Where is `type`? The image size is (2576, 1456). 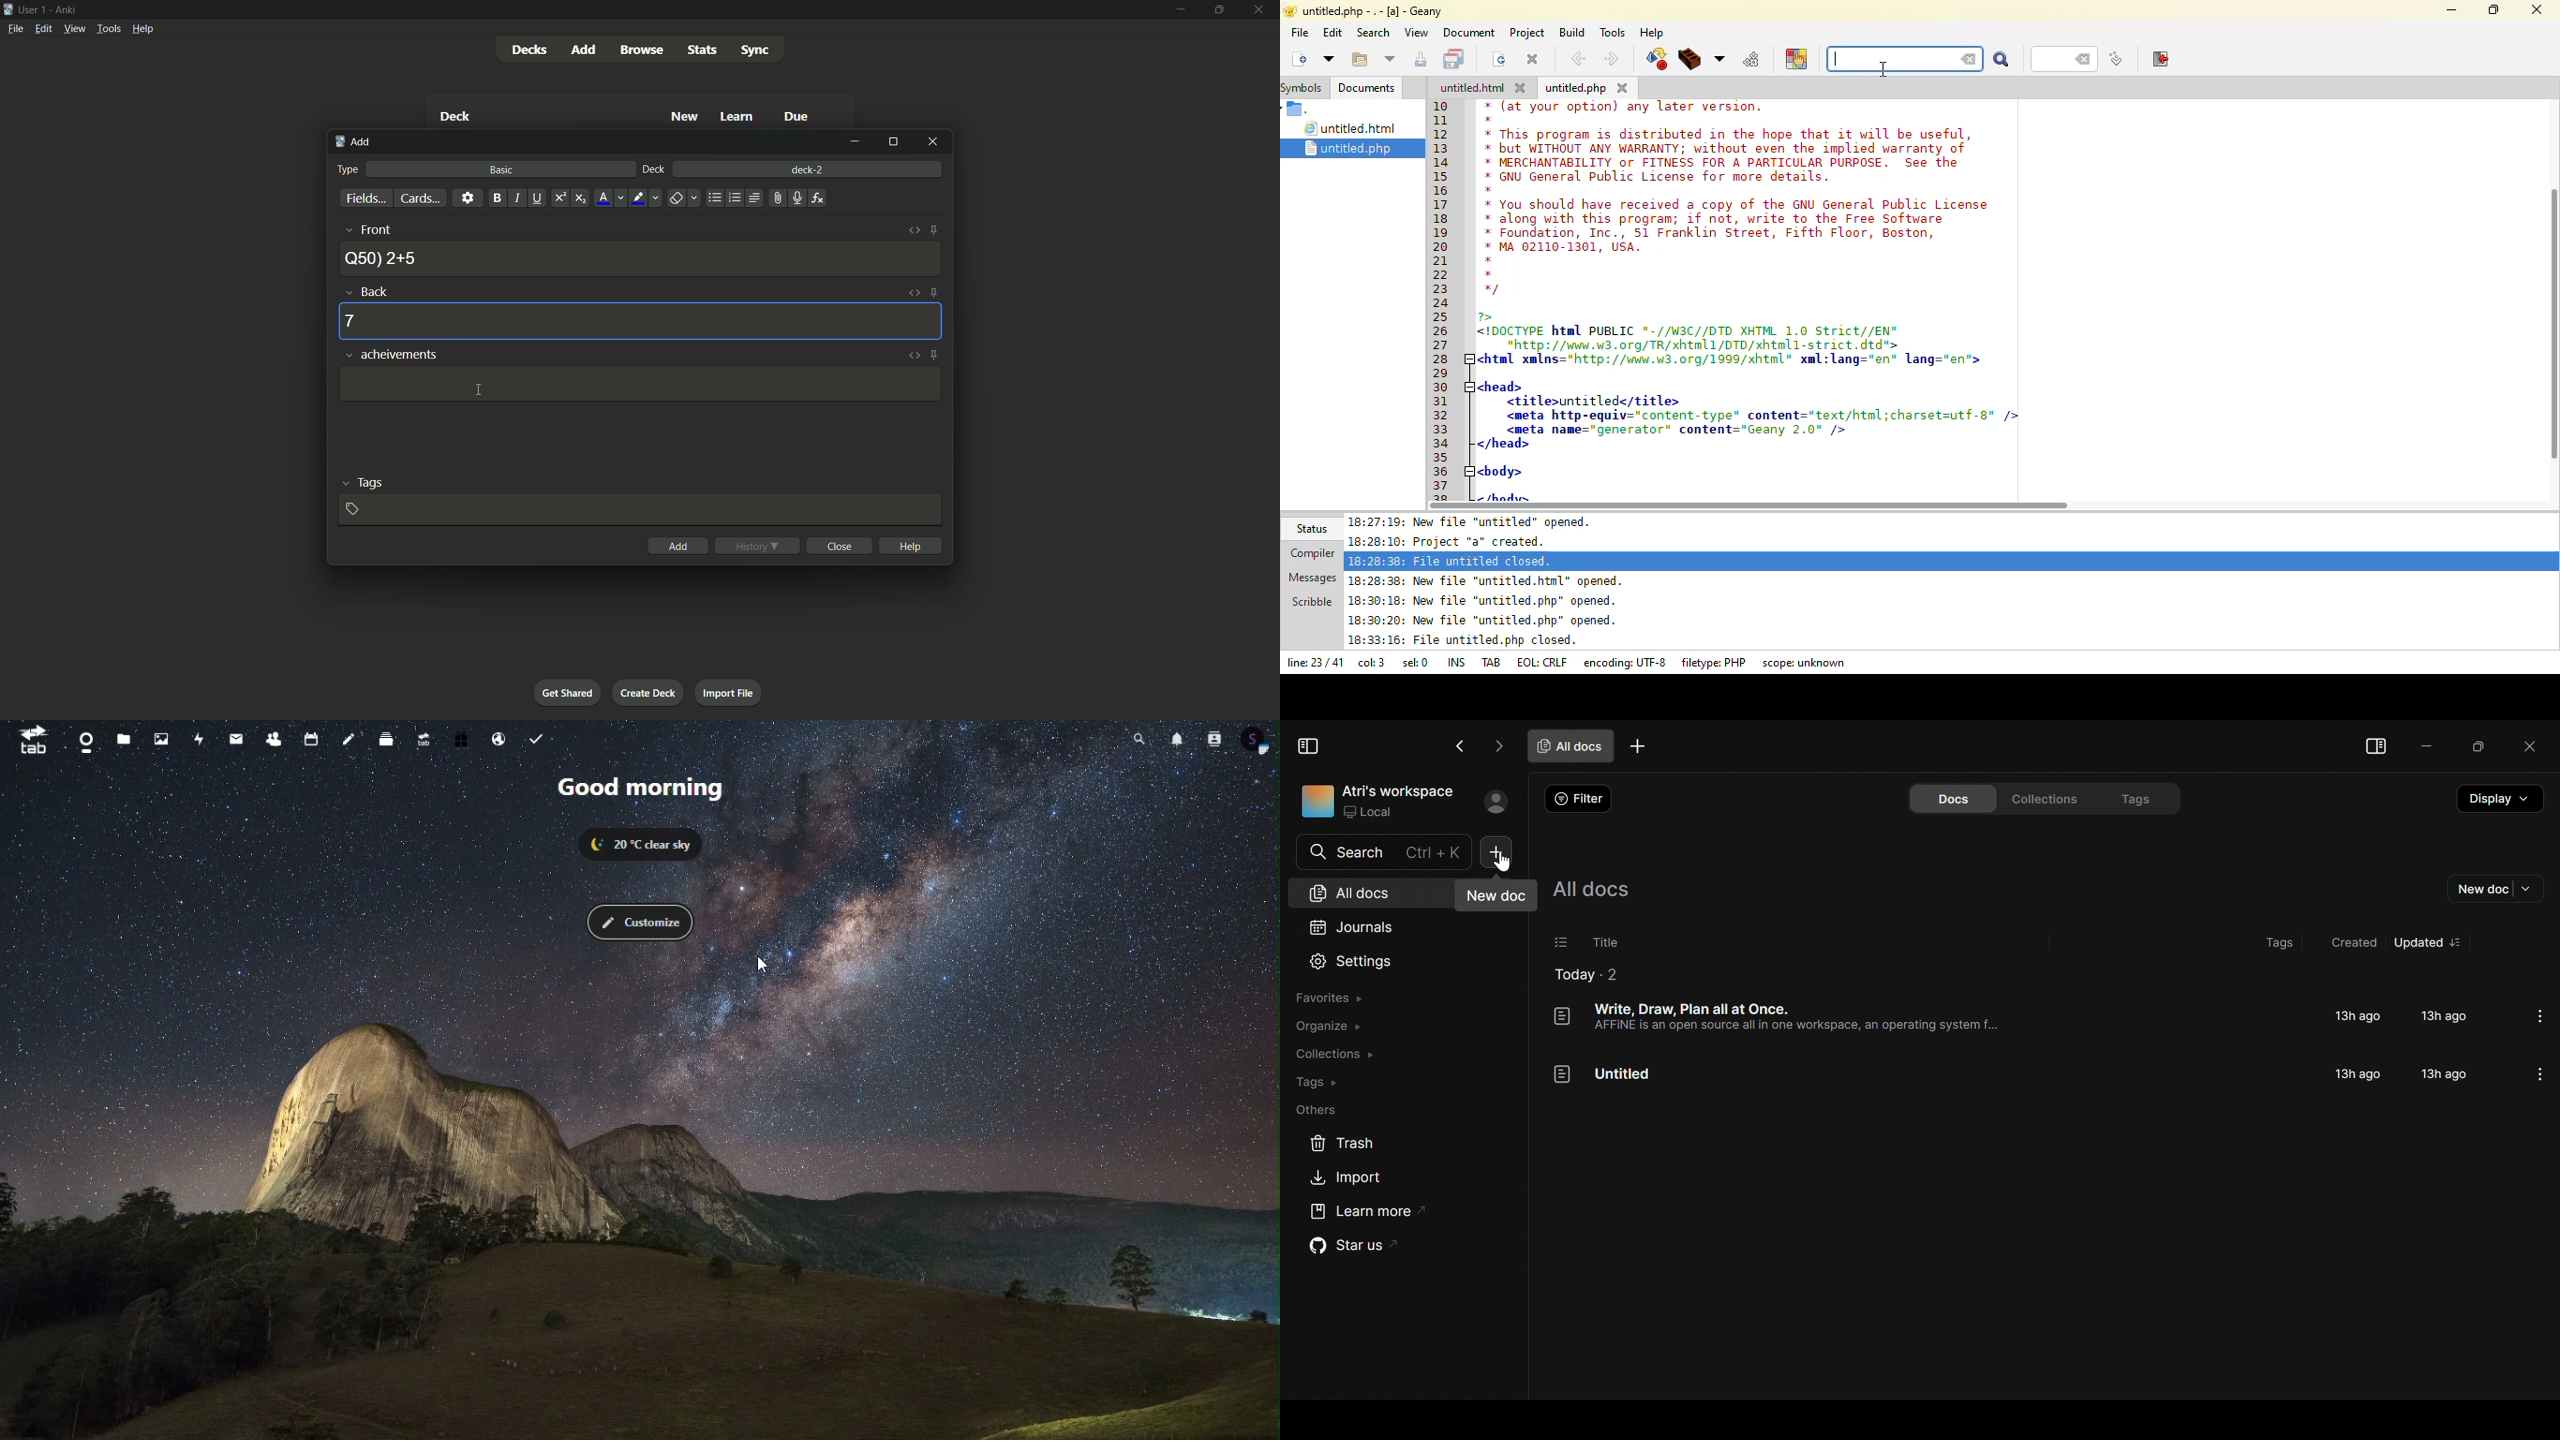 type is located at coordinates (347, 170).